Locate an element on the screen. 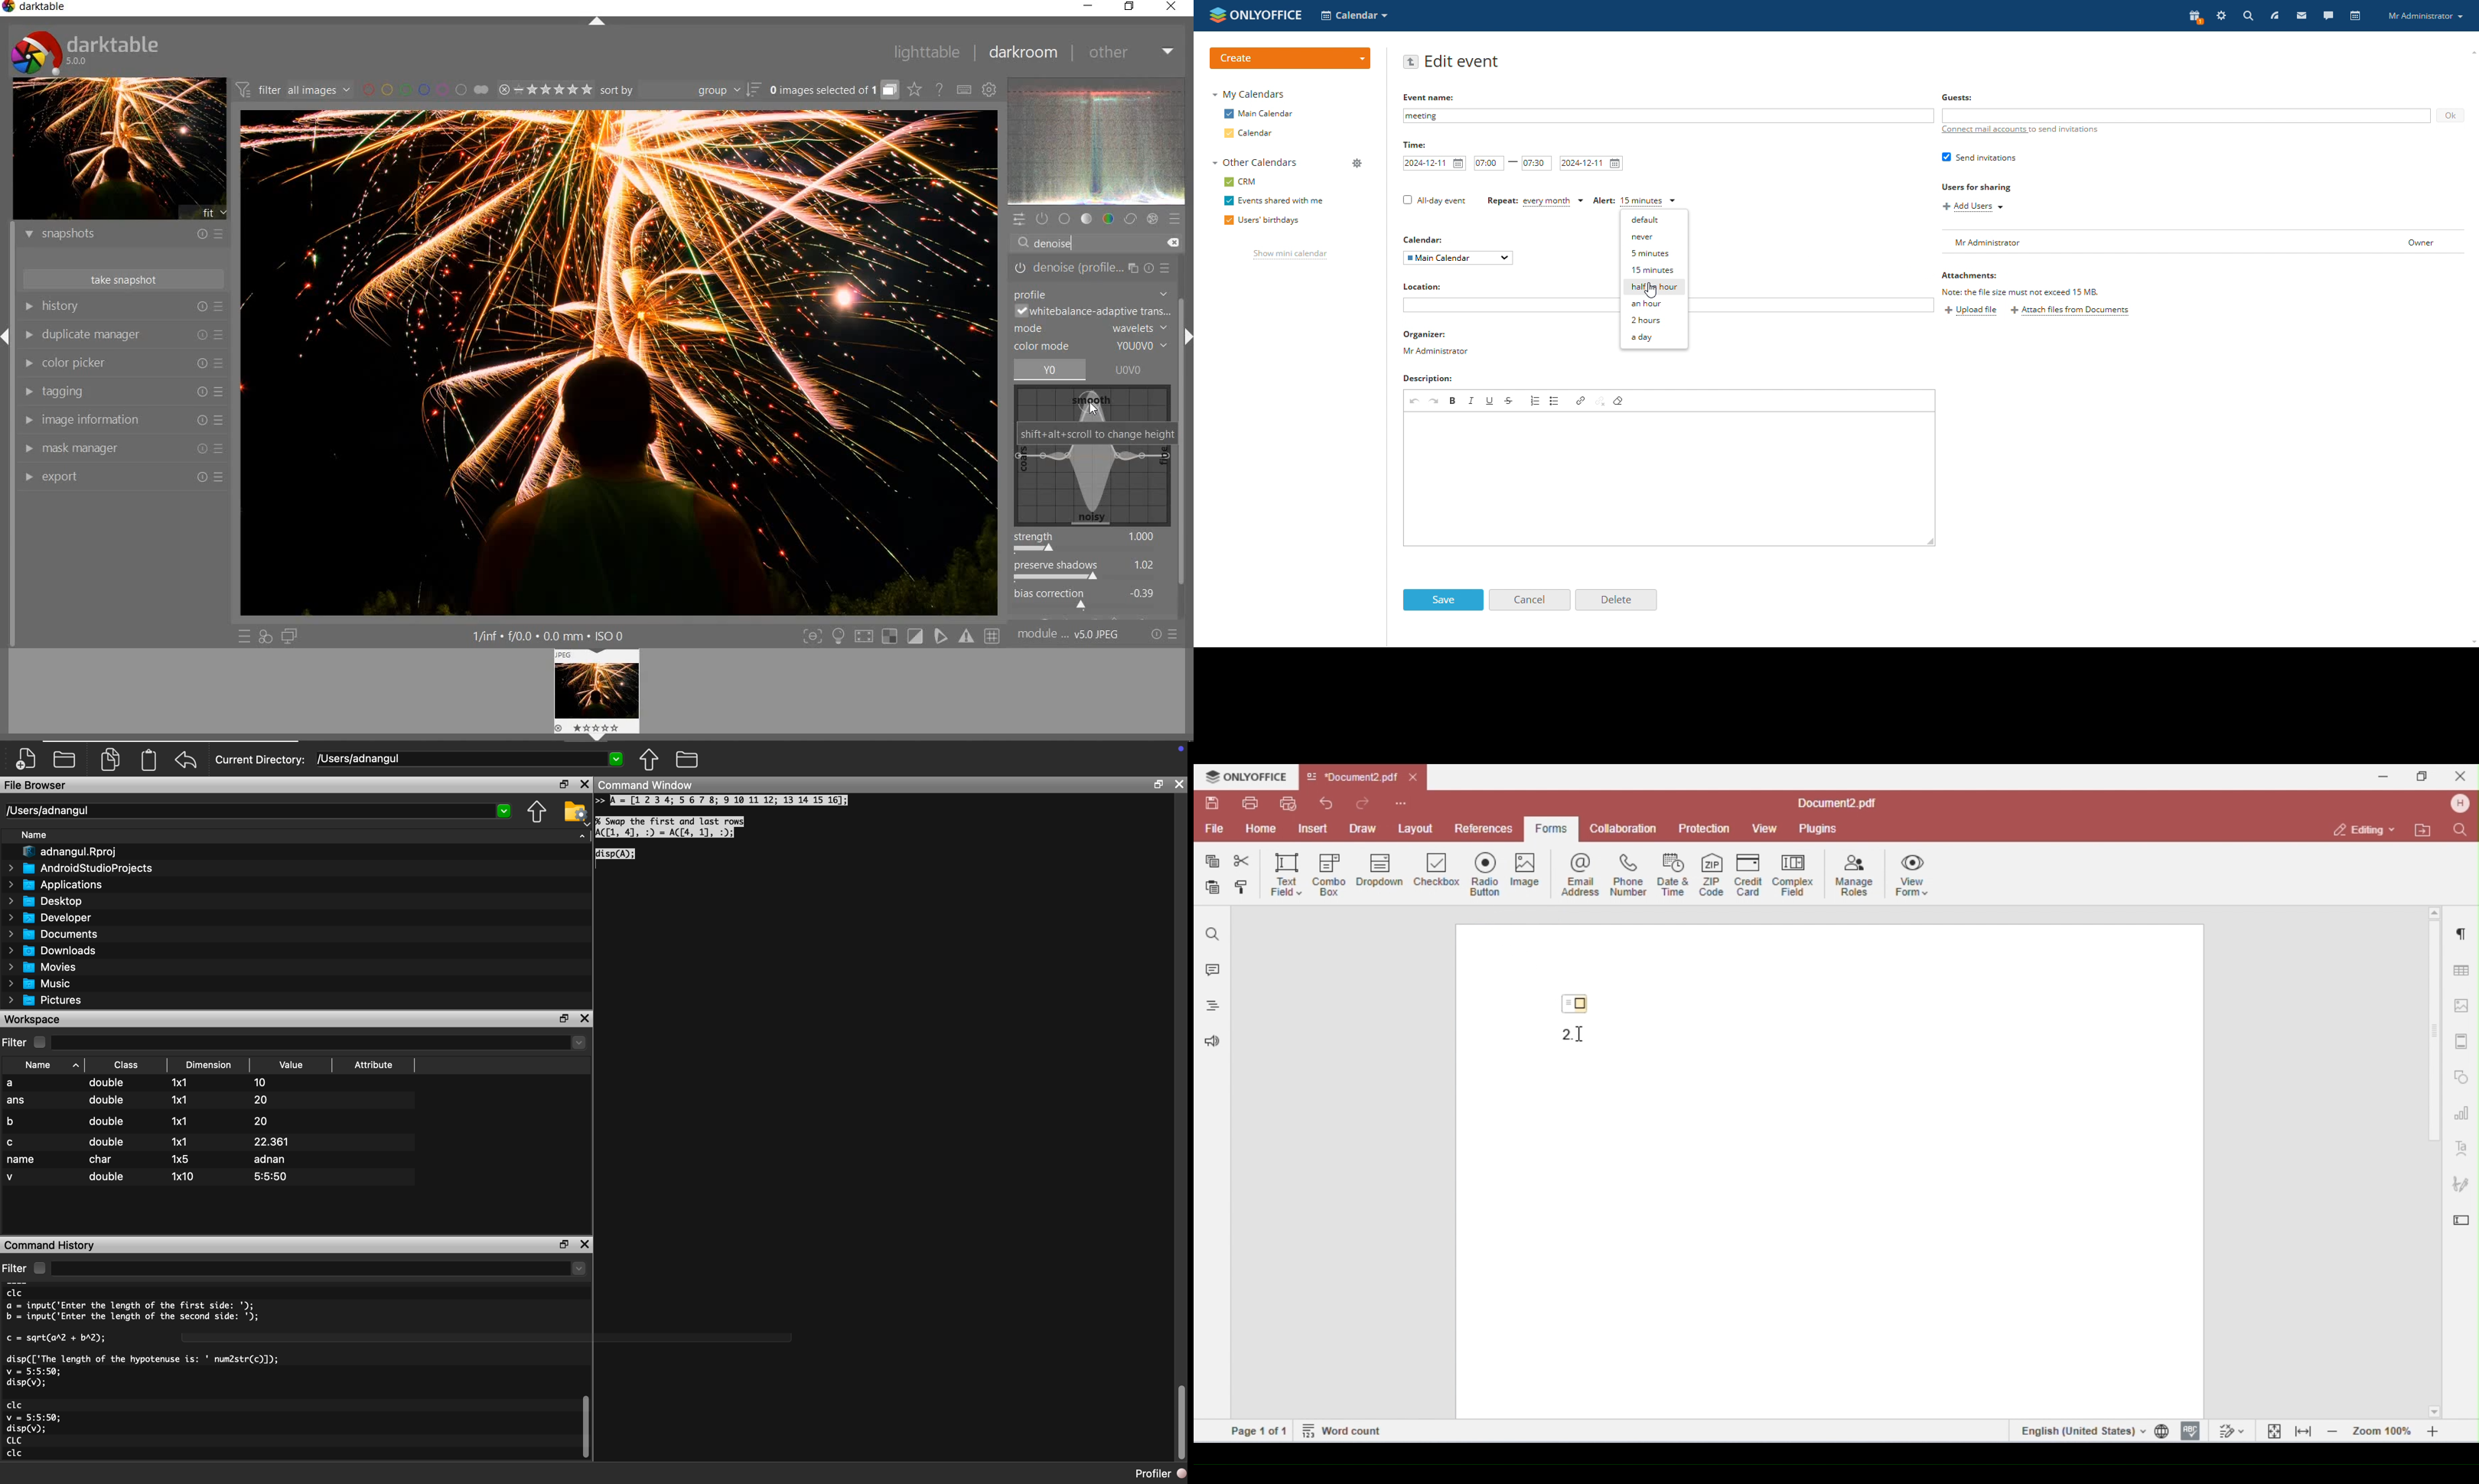 This screenshot has height=1484, width=2492. main calendar is located at coordinates (1260, 114).